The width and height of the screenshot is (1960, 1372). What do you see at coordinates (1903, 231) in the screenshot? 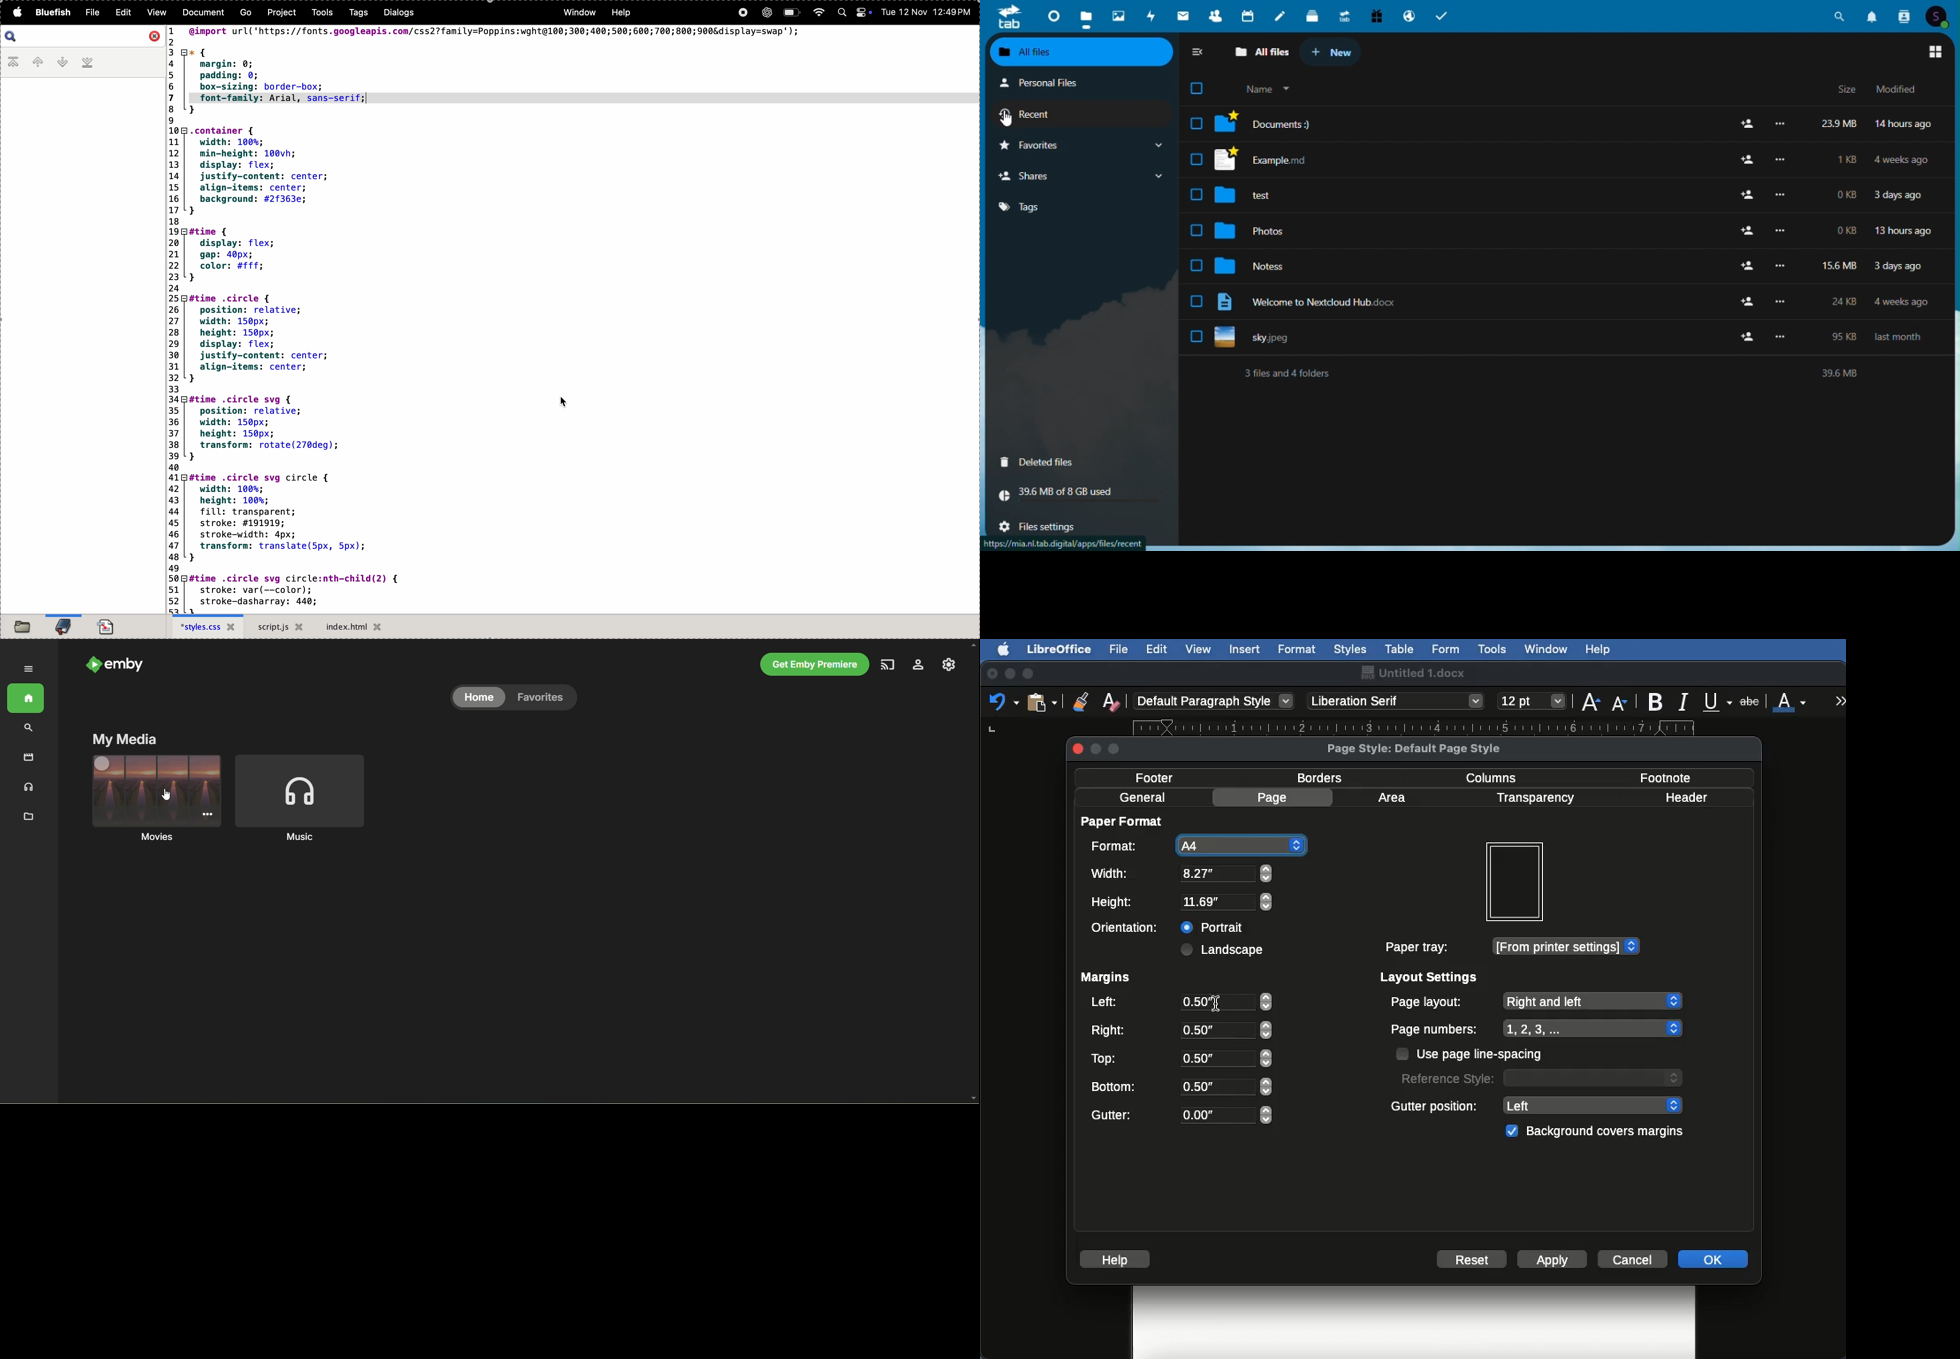
I see `13 hours ago` at bounding box center [1903, 231].